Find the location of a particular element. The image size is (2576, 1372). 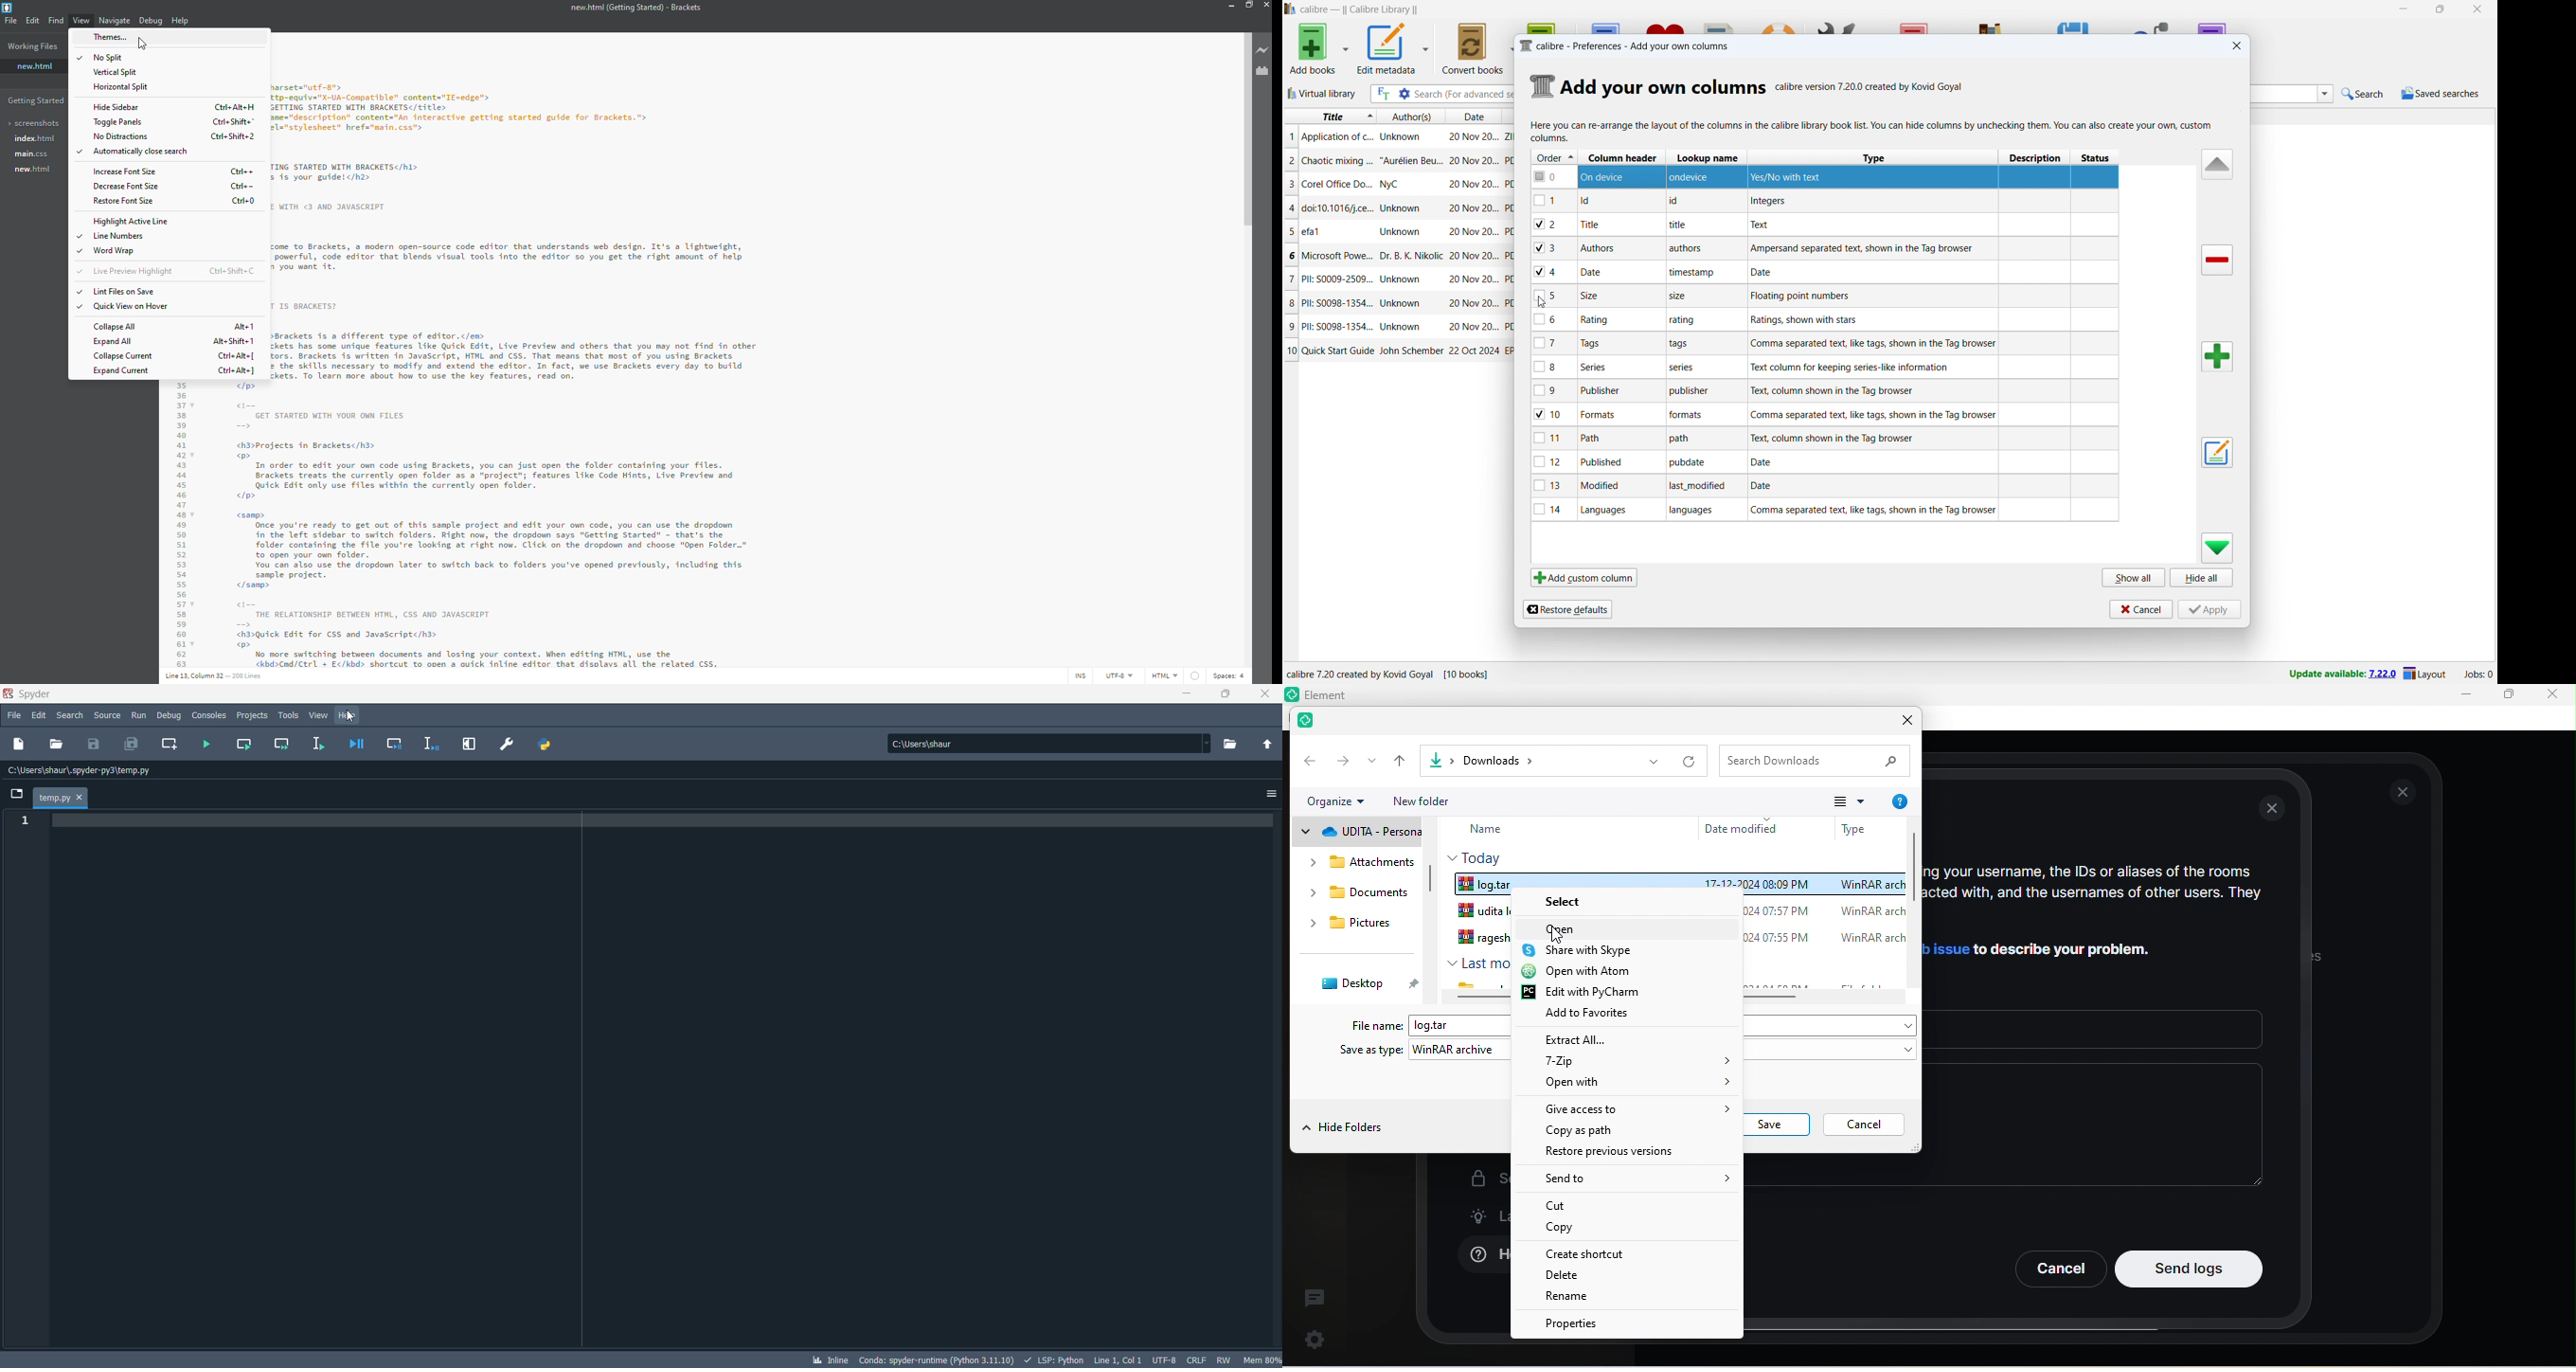

show all is located at coordinates (2133, 578).